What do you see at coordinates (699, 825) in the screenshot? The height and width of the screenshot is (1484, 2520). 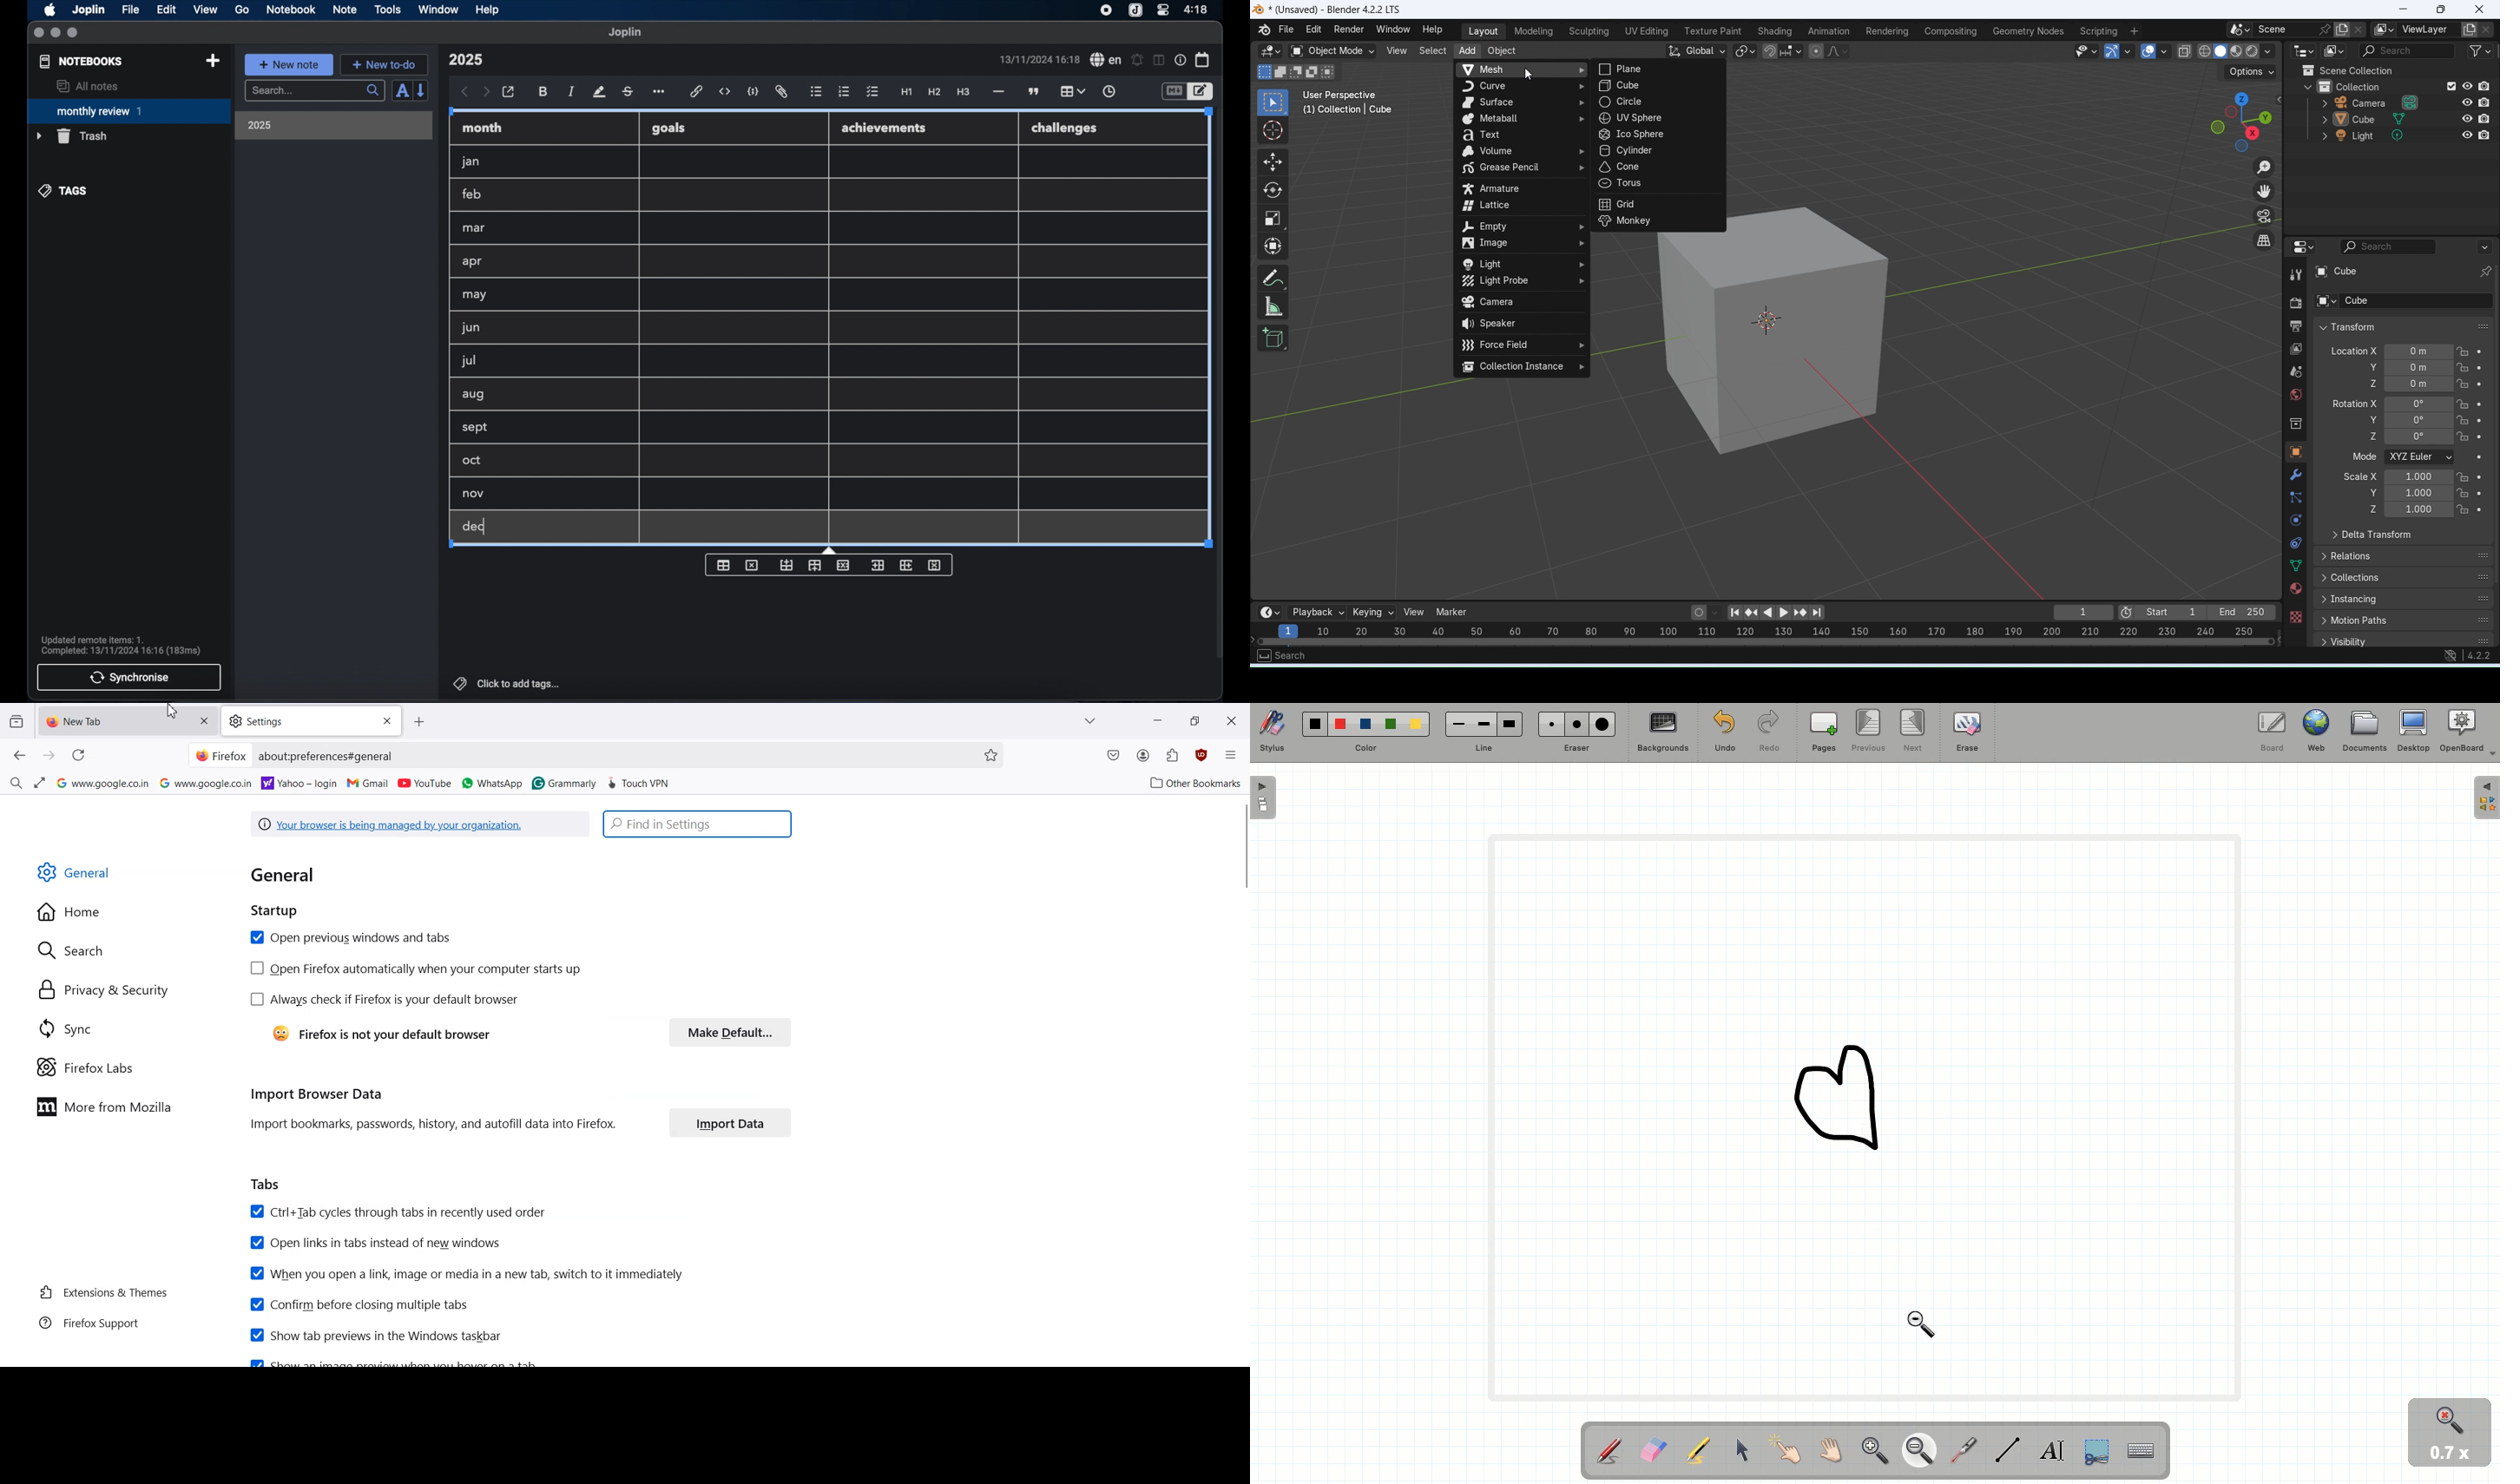 I see `Search bar` at bounding box center [699, 825].